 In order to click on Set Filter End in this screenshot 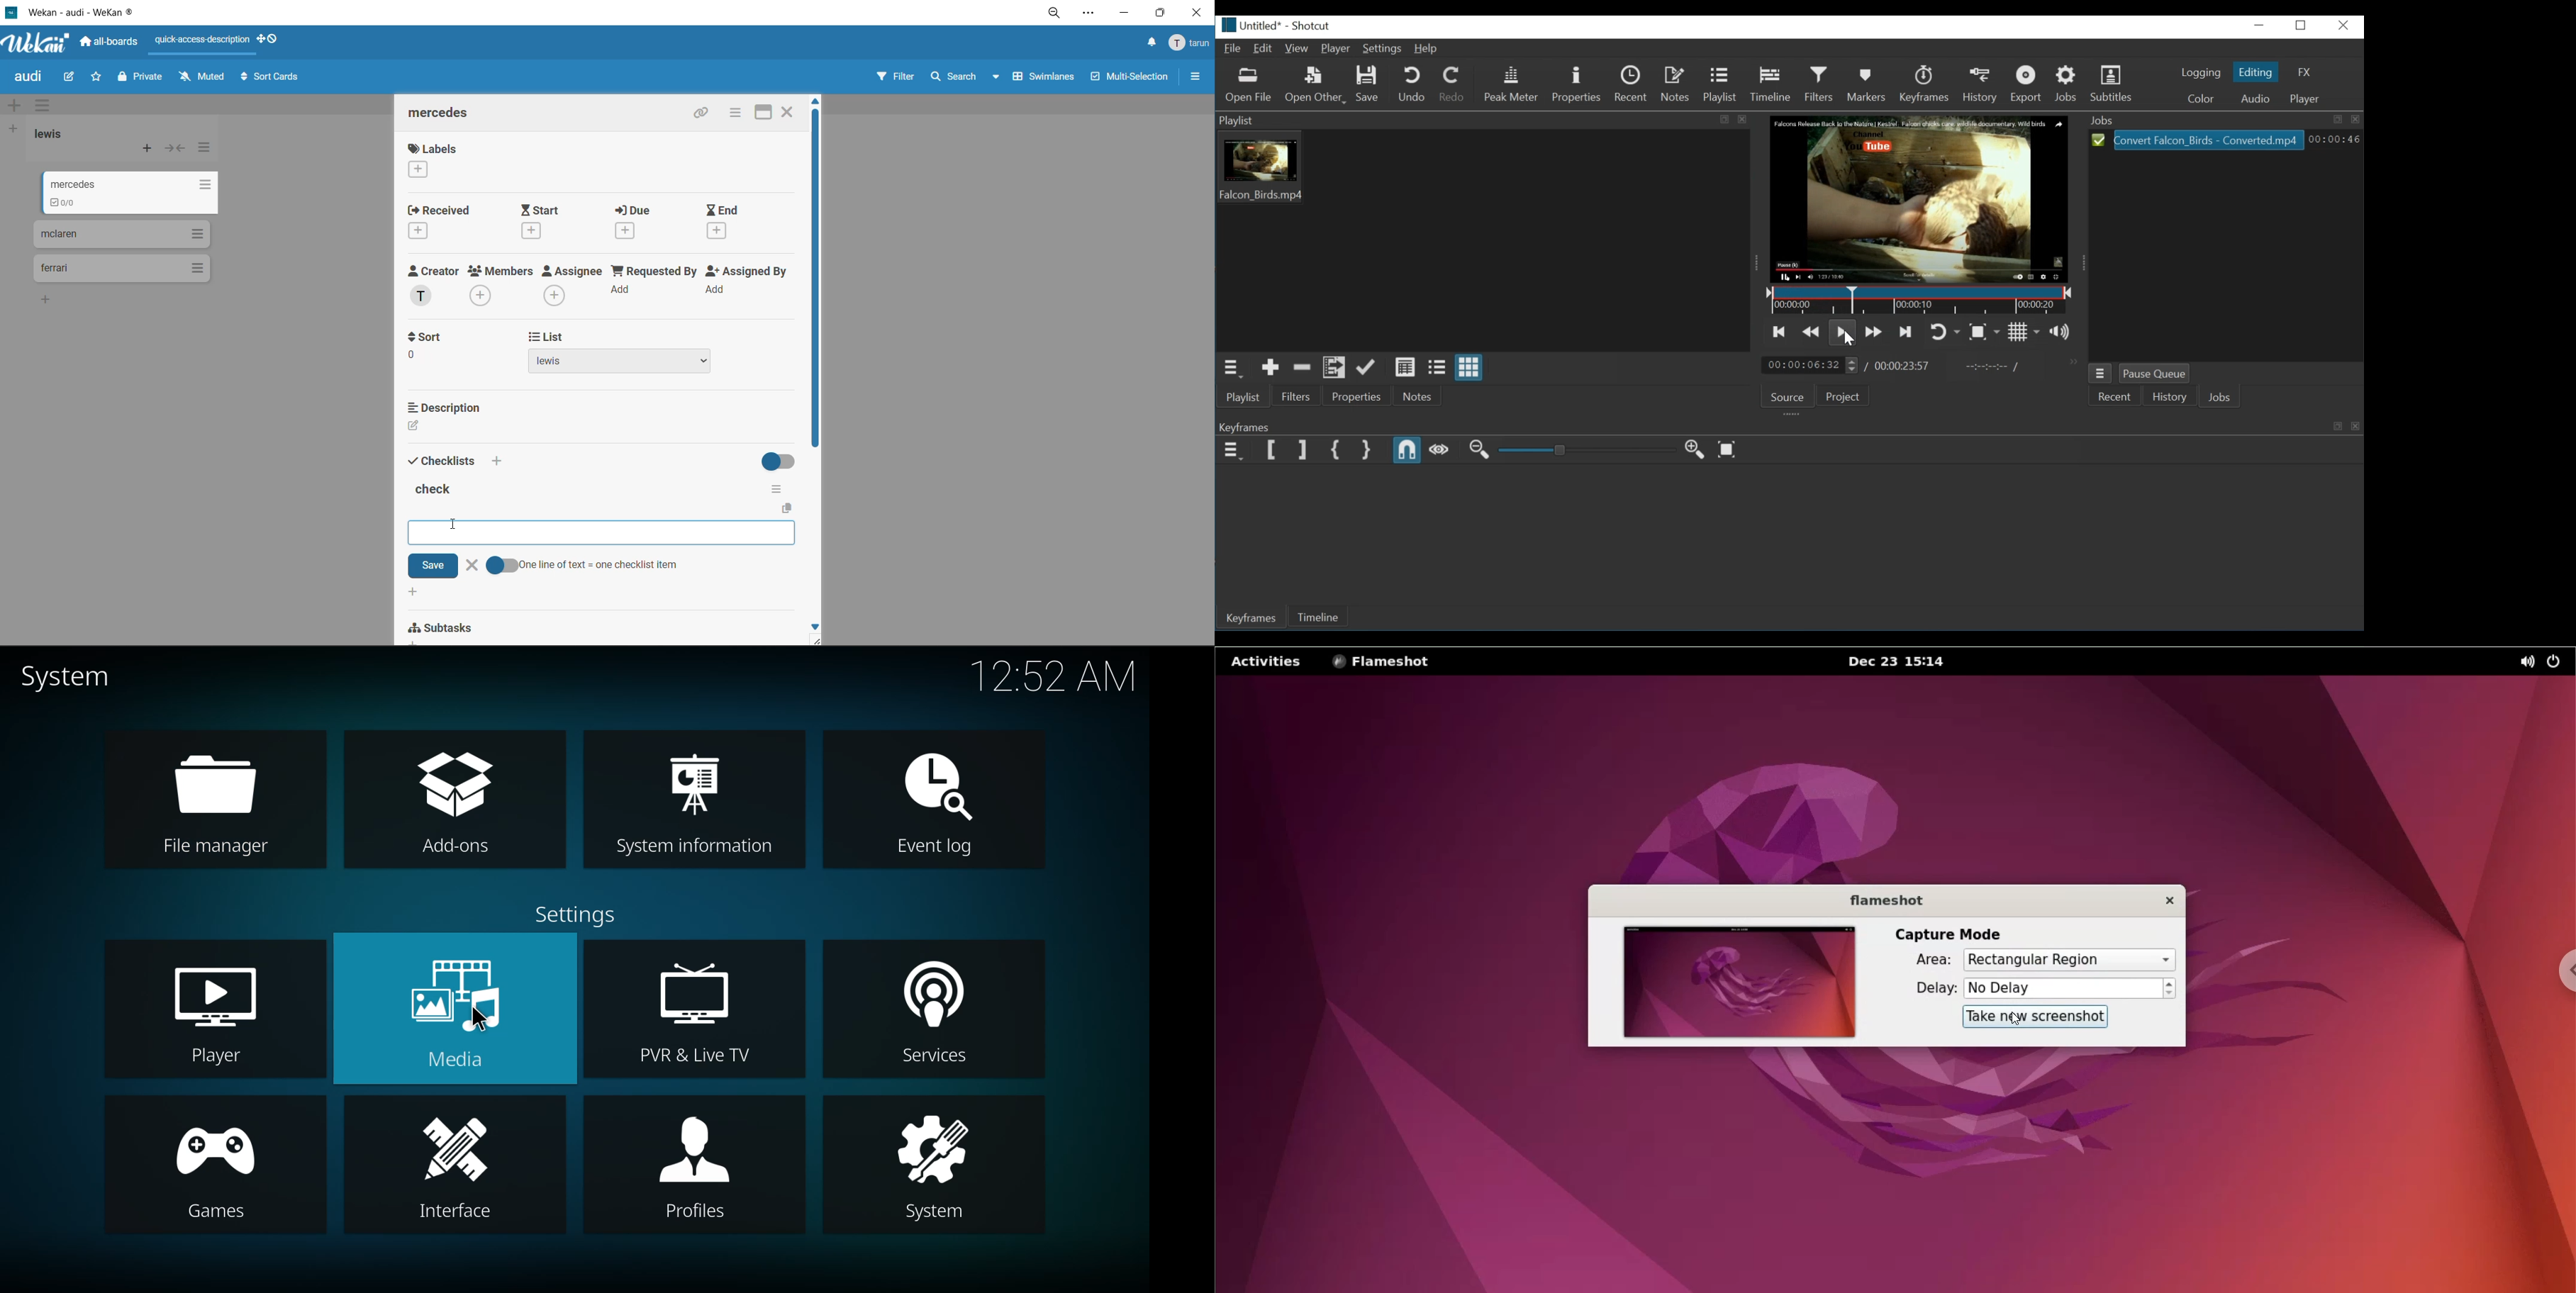, I will do `click(1301, 450)`.